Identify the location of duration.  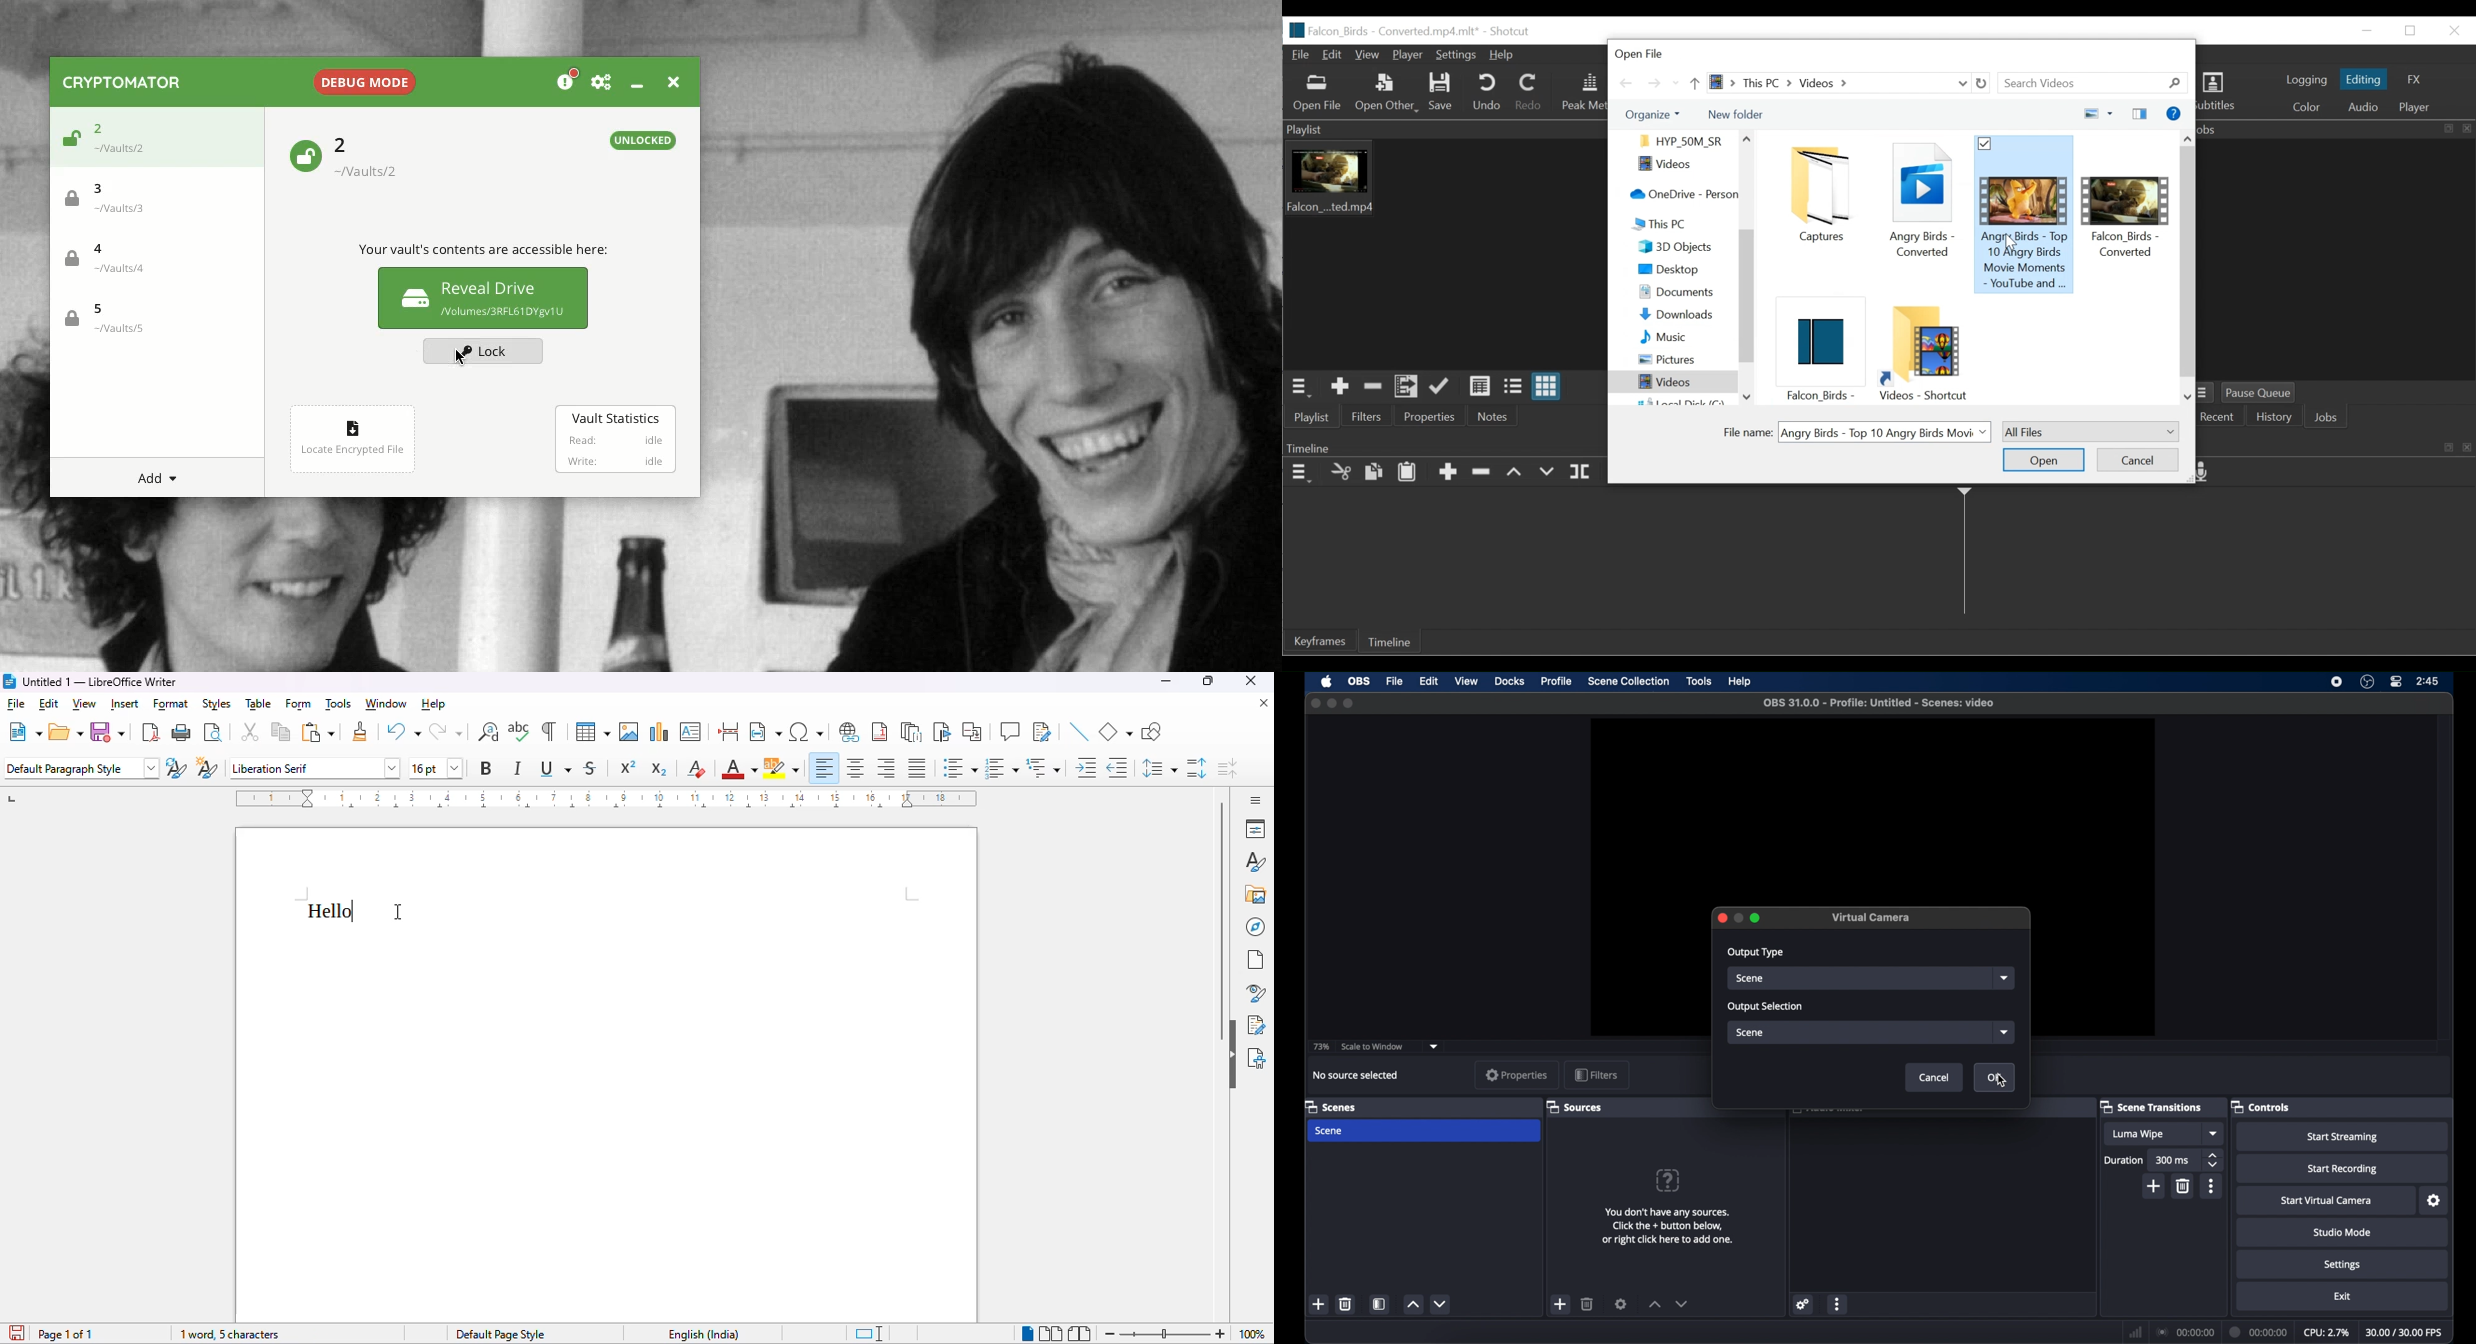
(2260, 1332).